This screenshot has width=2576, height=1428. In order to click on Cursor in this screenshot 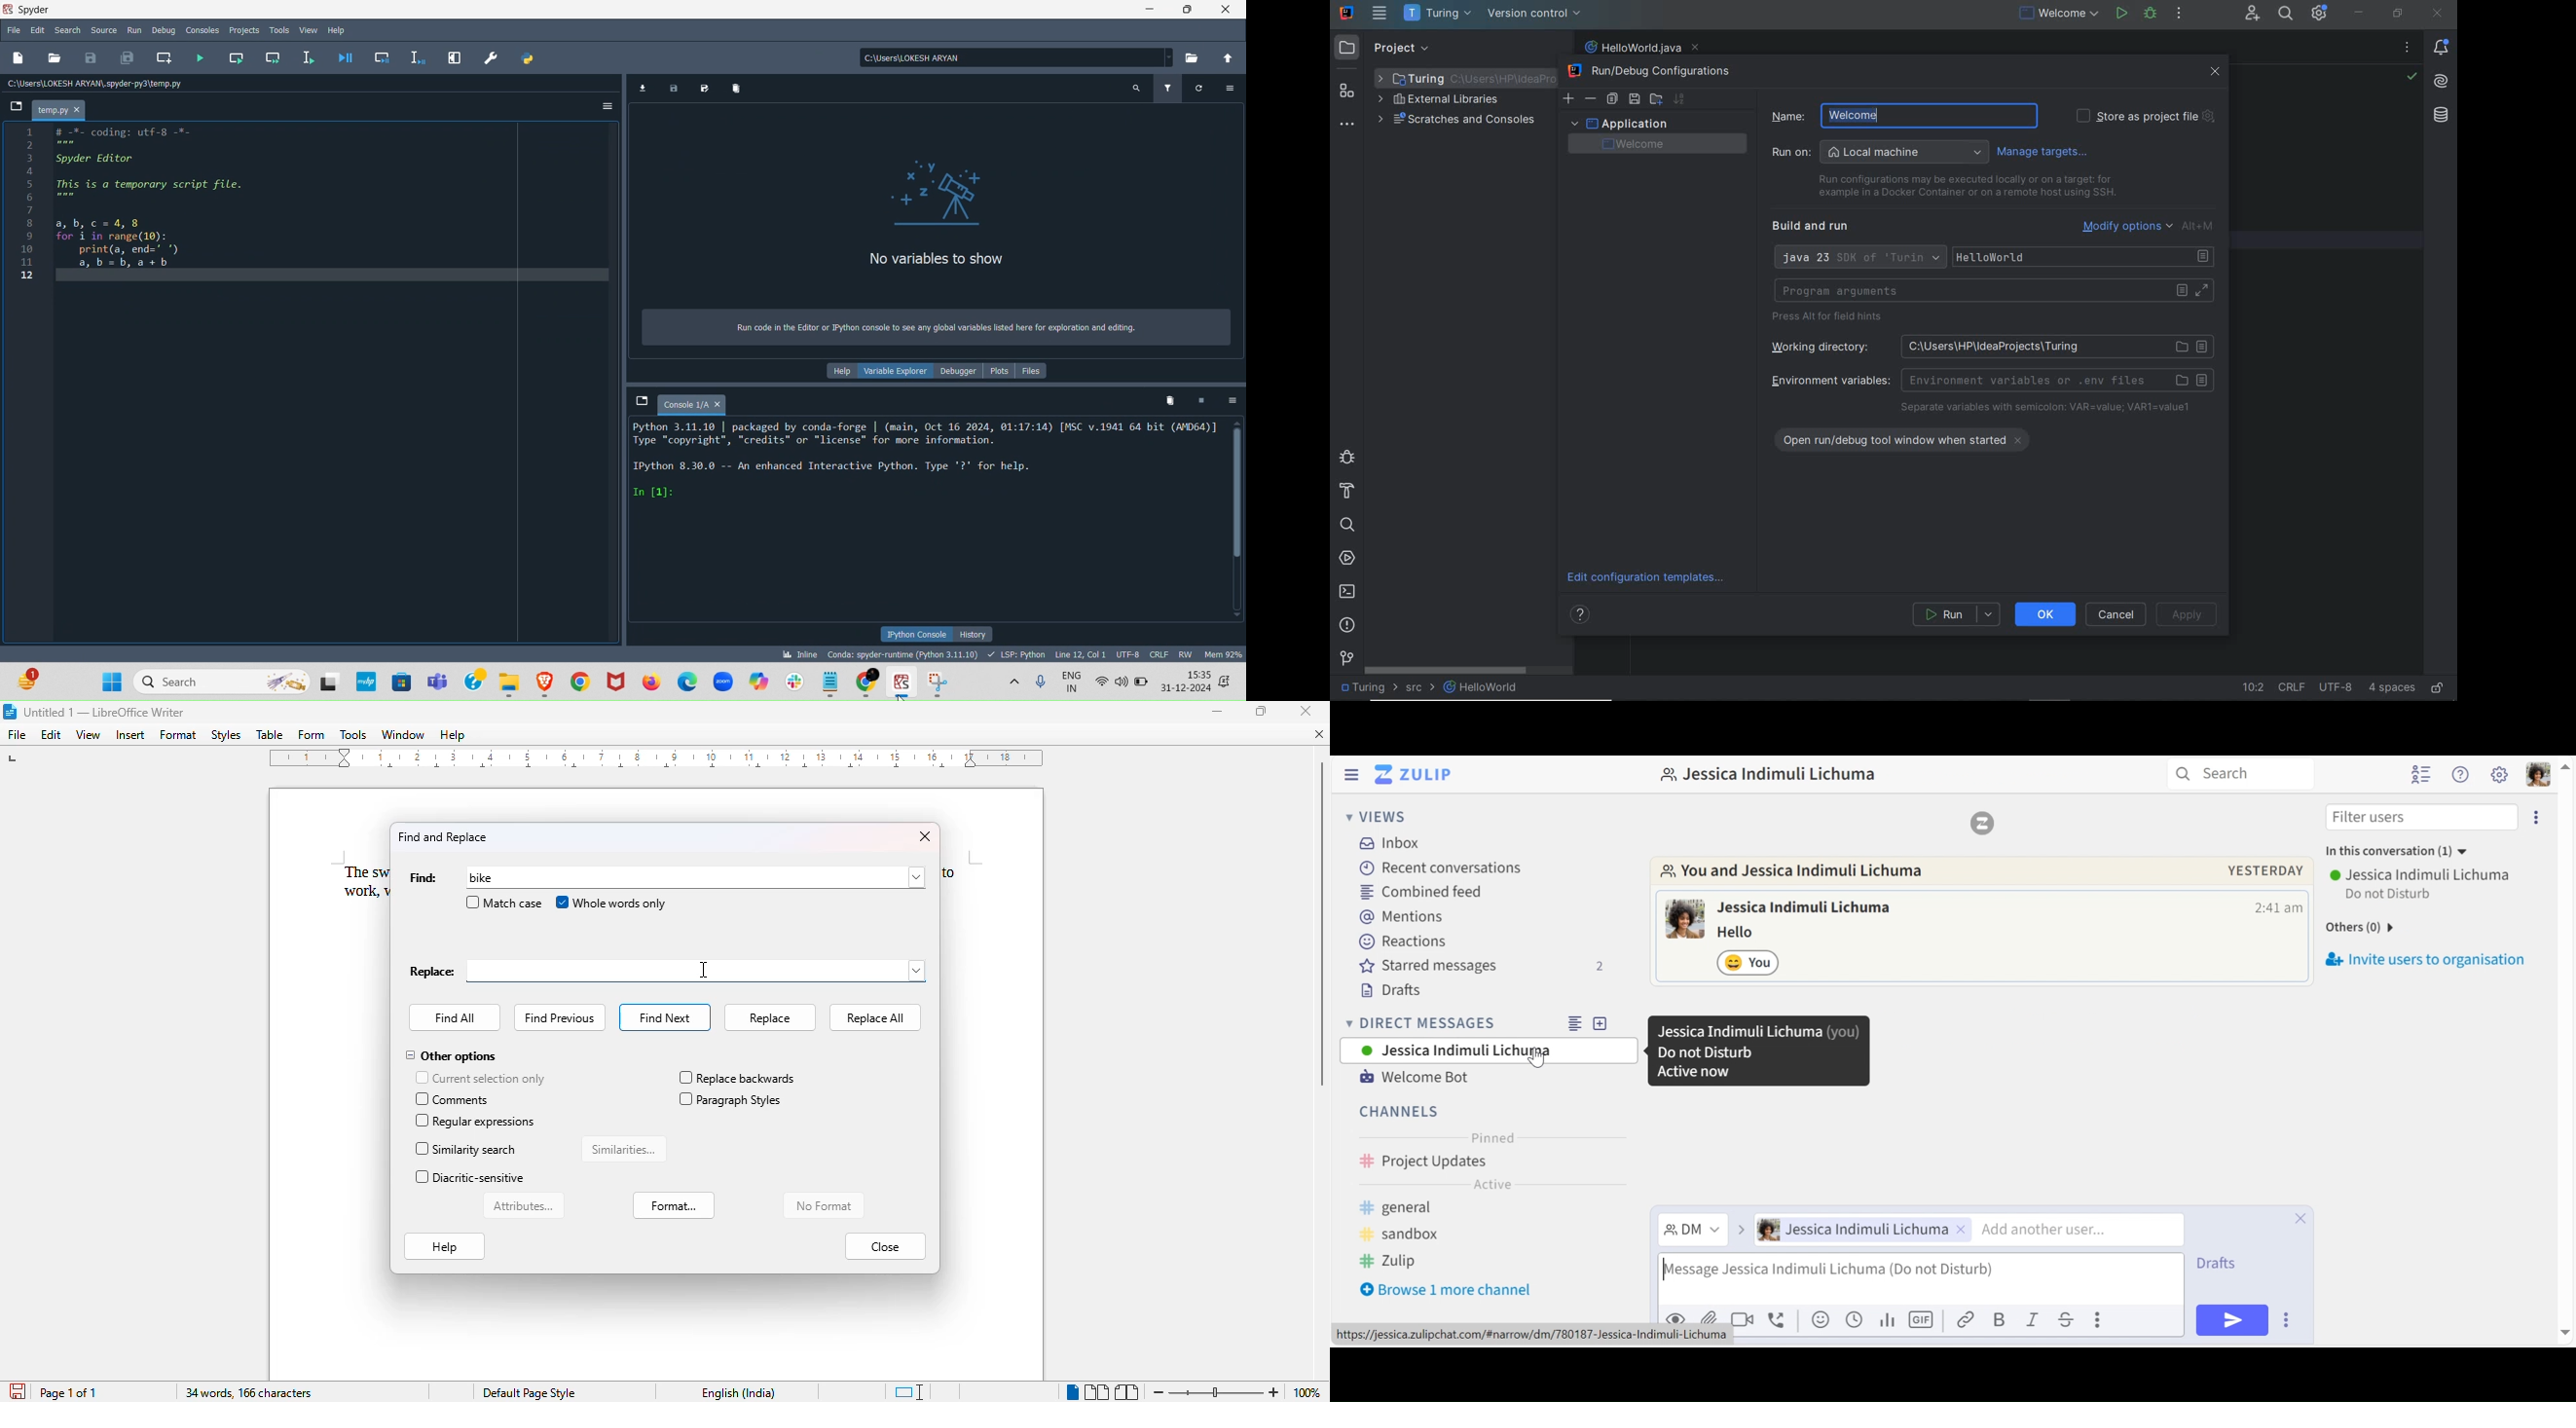, I will do `click(903, 694)`.